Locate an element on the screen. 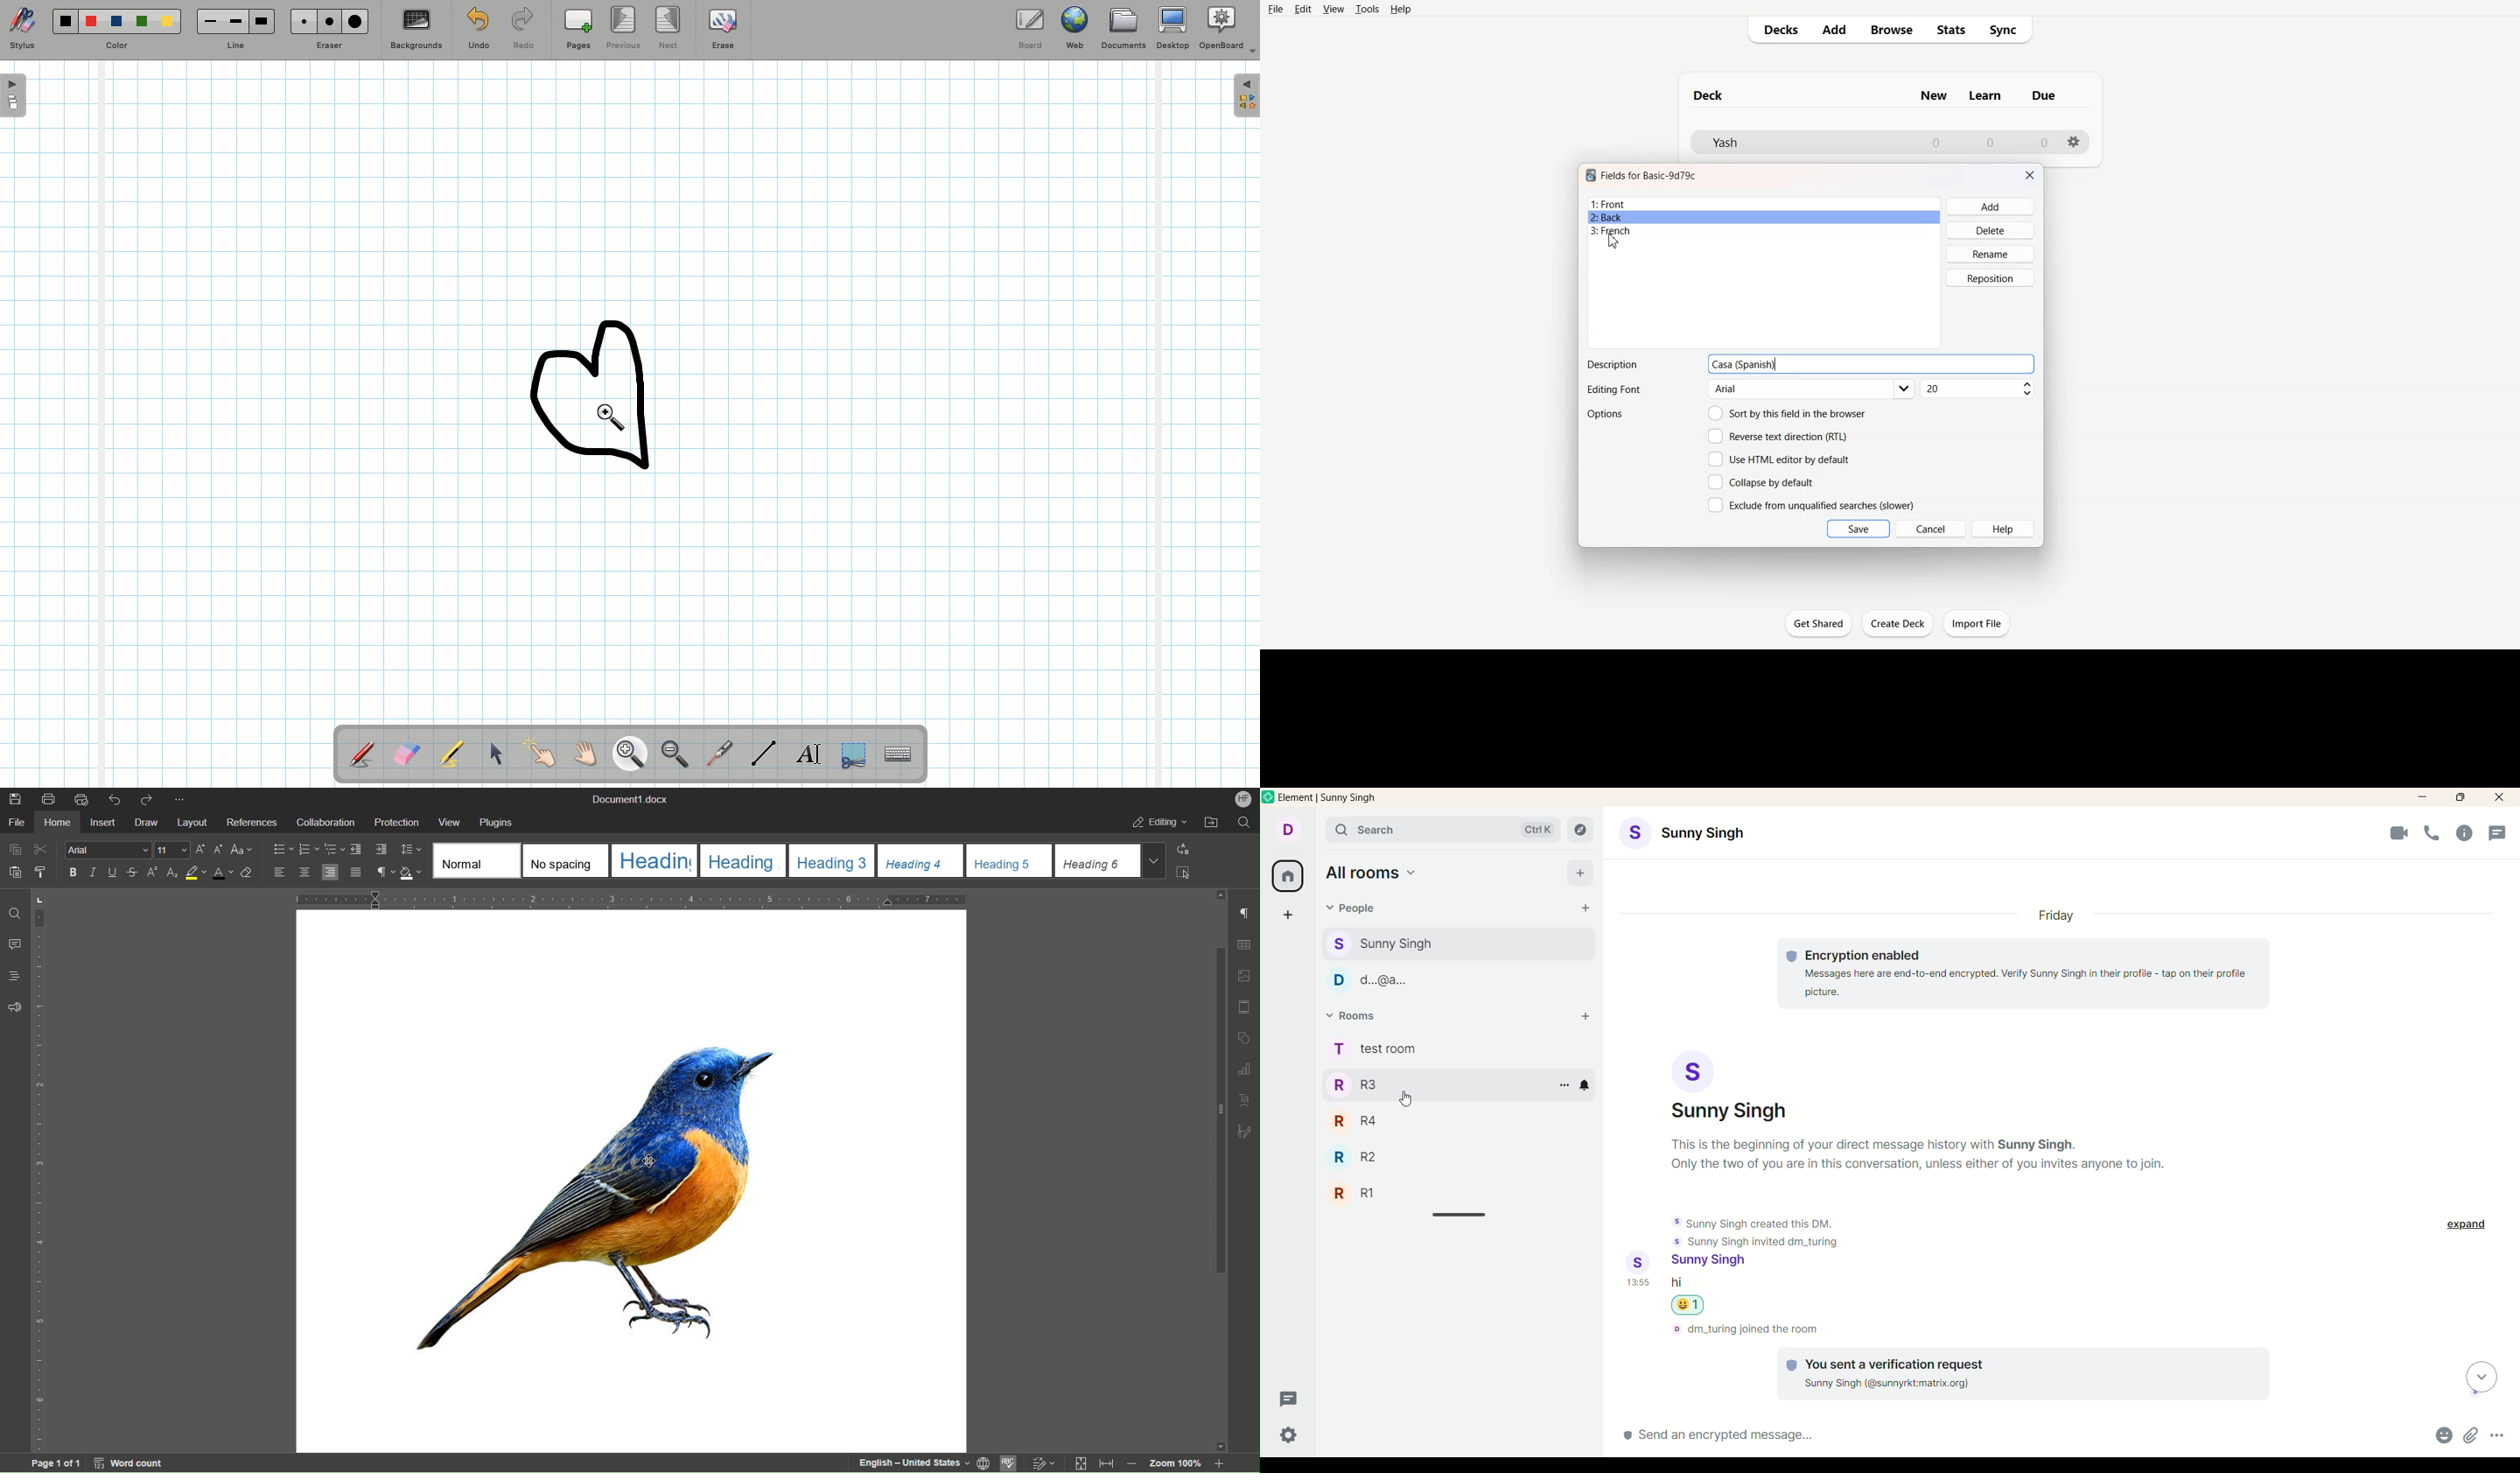 The width and height of the screenshot is (2520, 1484). Save is located at coordinates (1858, 529).